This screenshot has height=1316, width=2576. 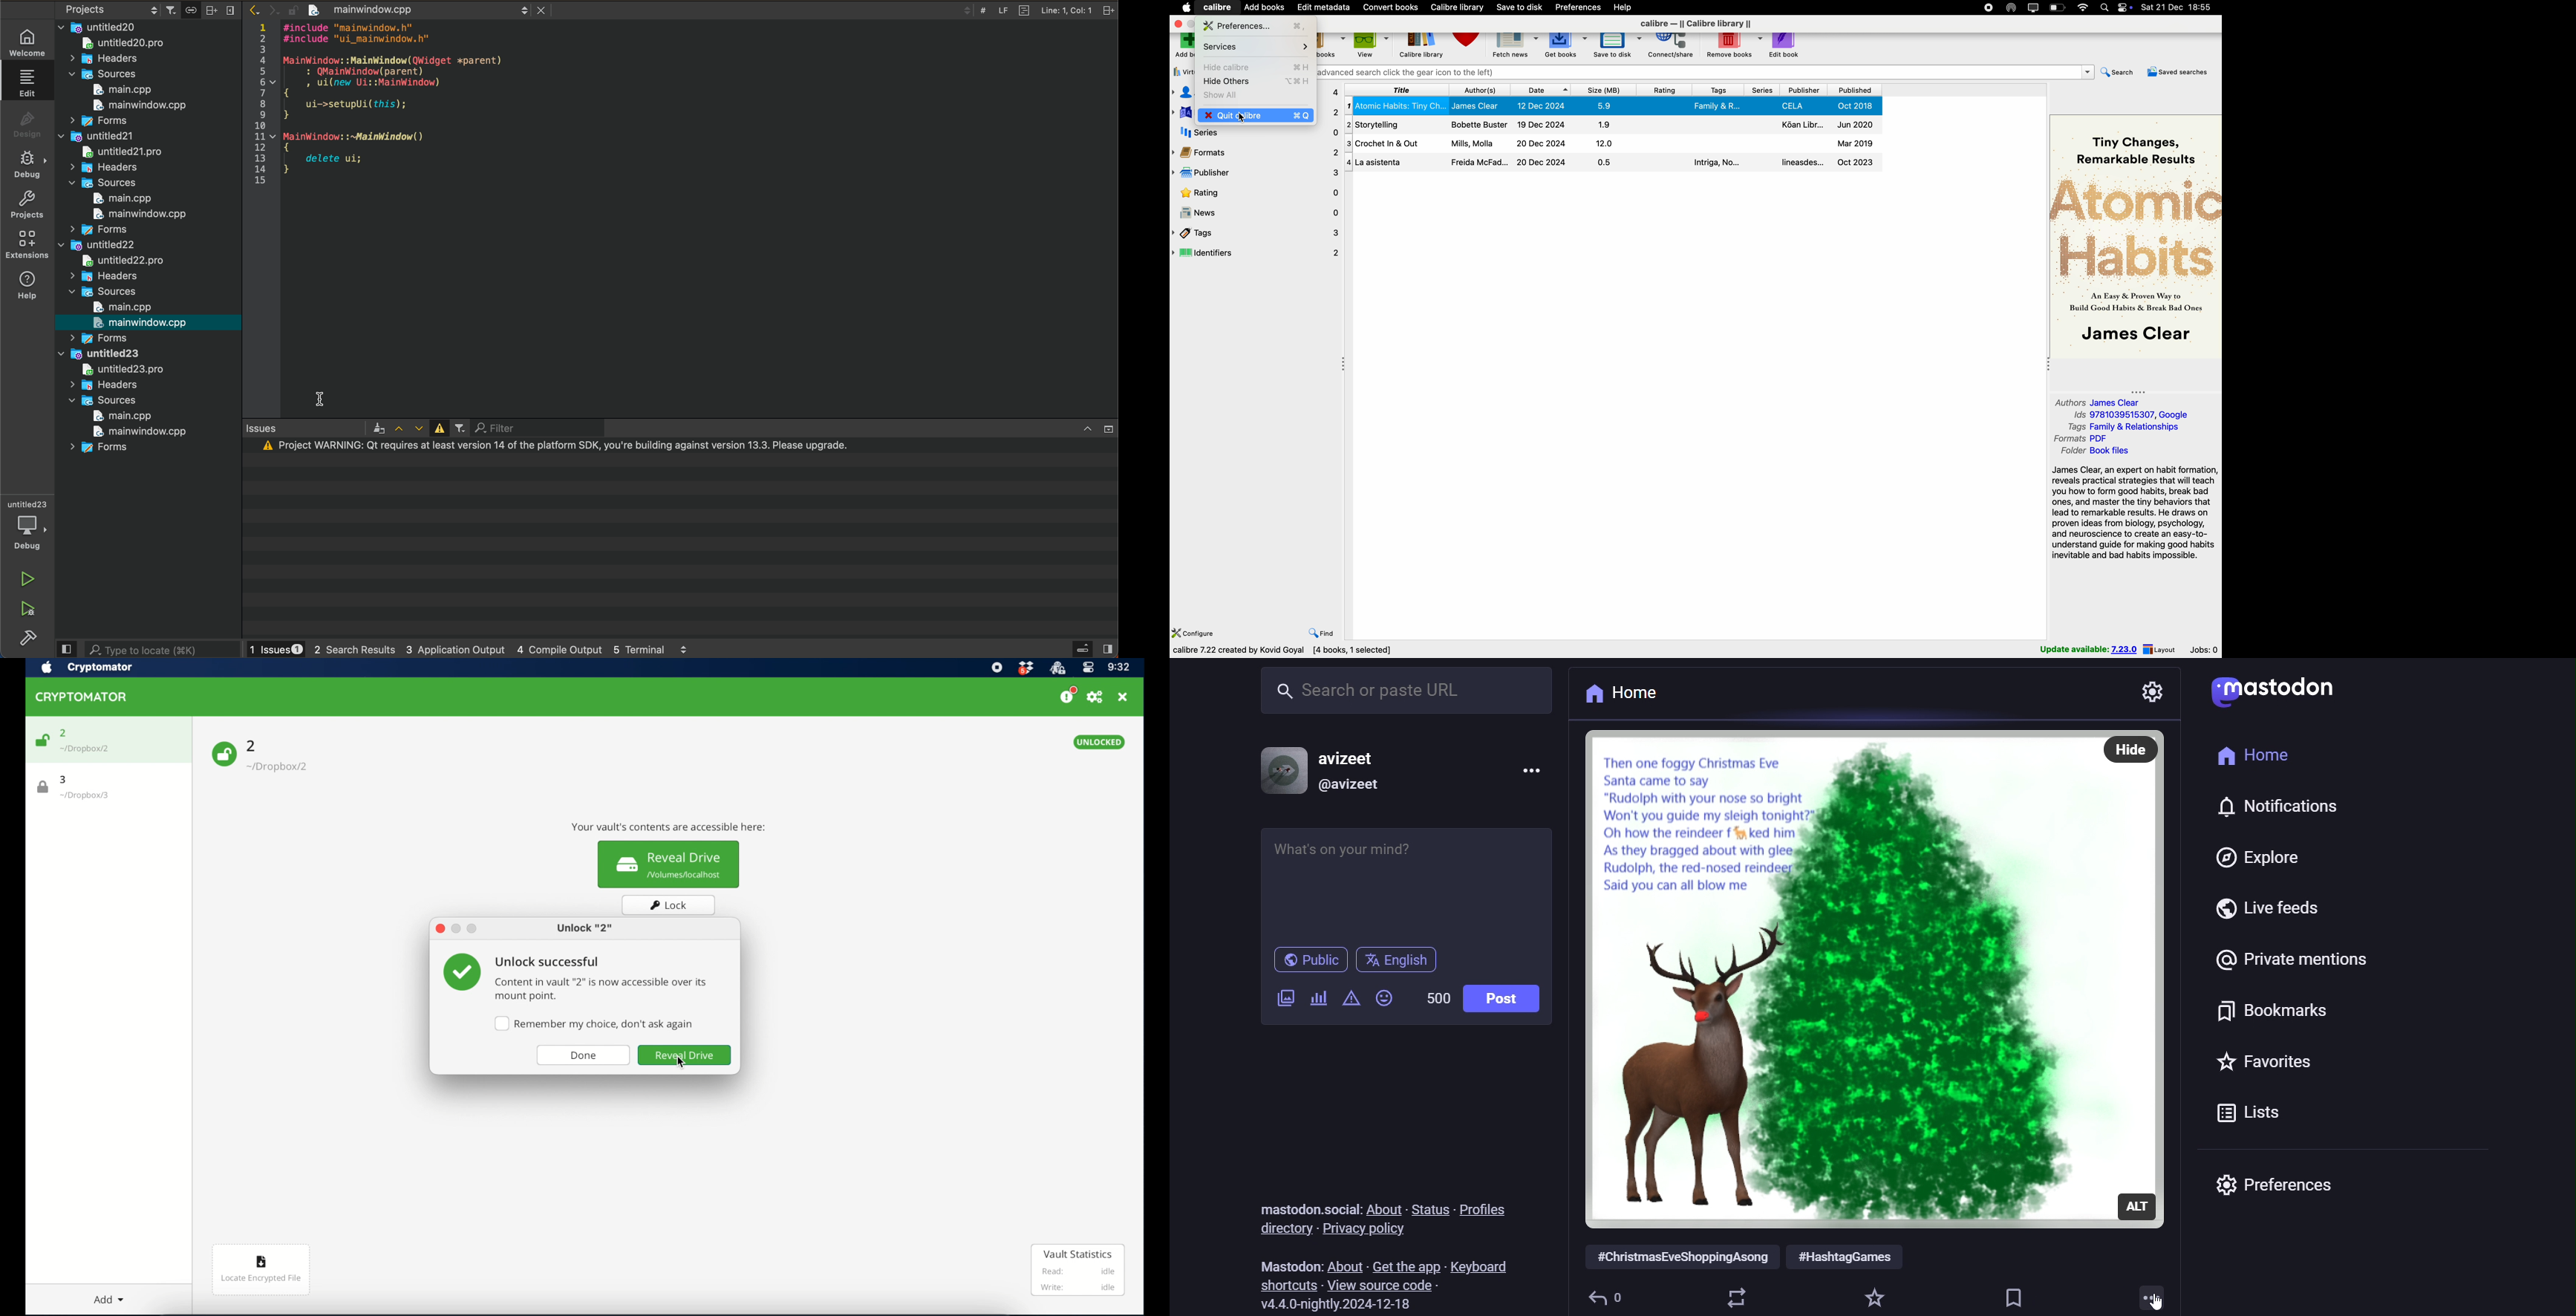 What do you see at coordinates (2136, 1209) in the screenshot?
I see `alt` at bounding box center [2136, 1209].